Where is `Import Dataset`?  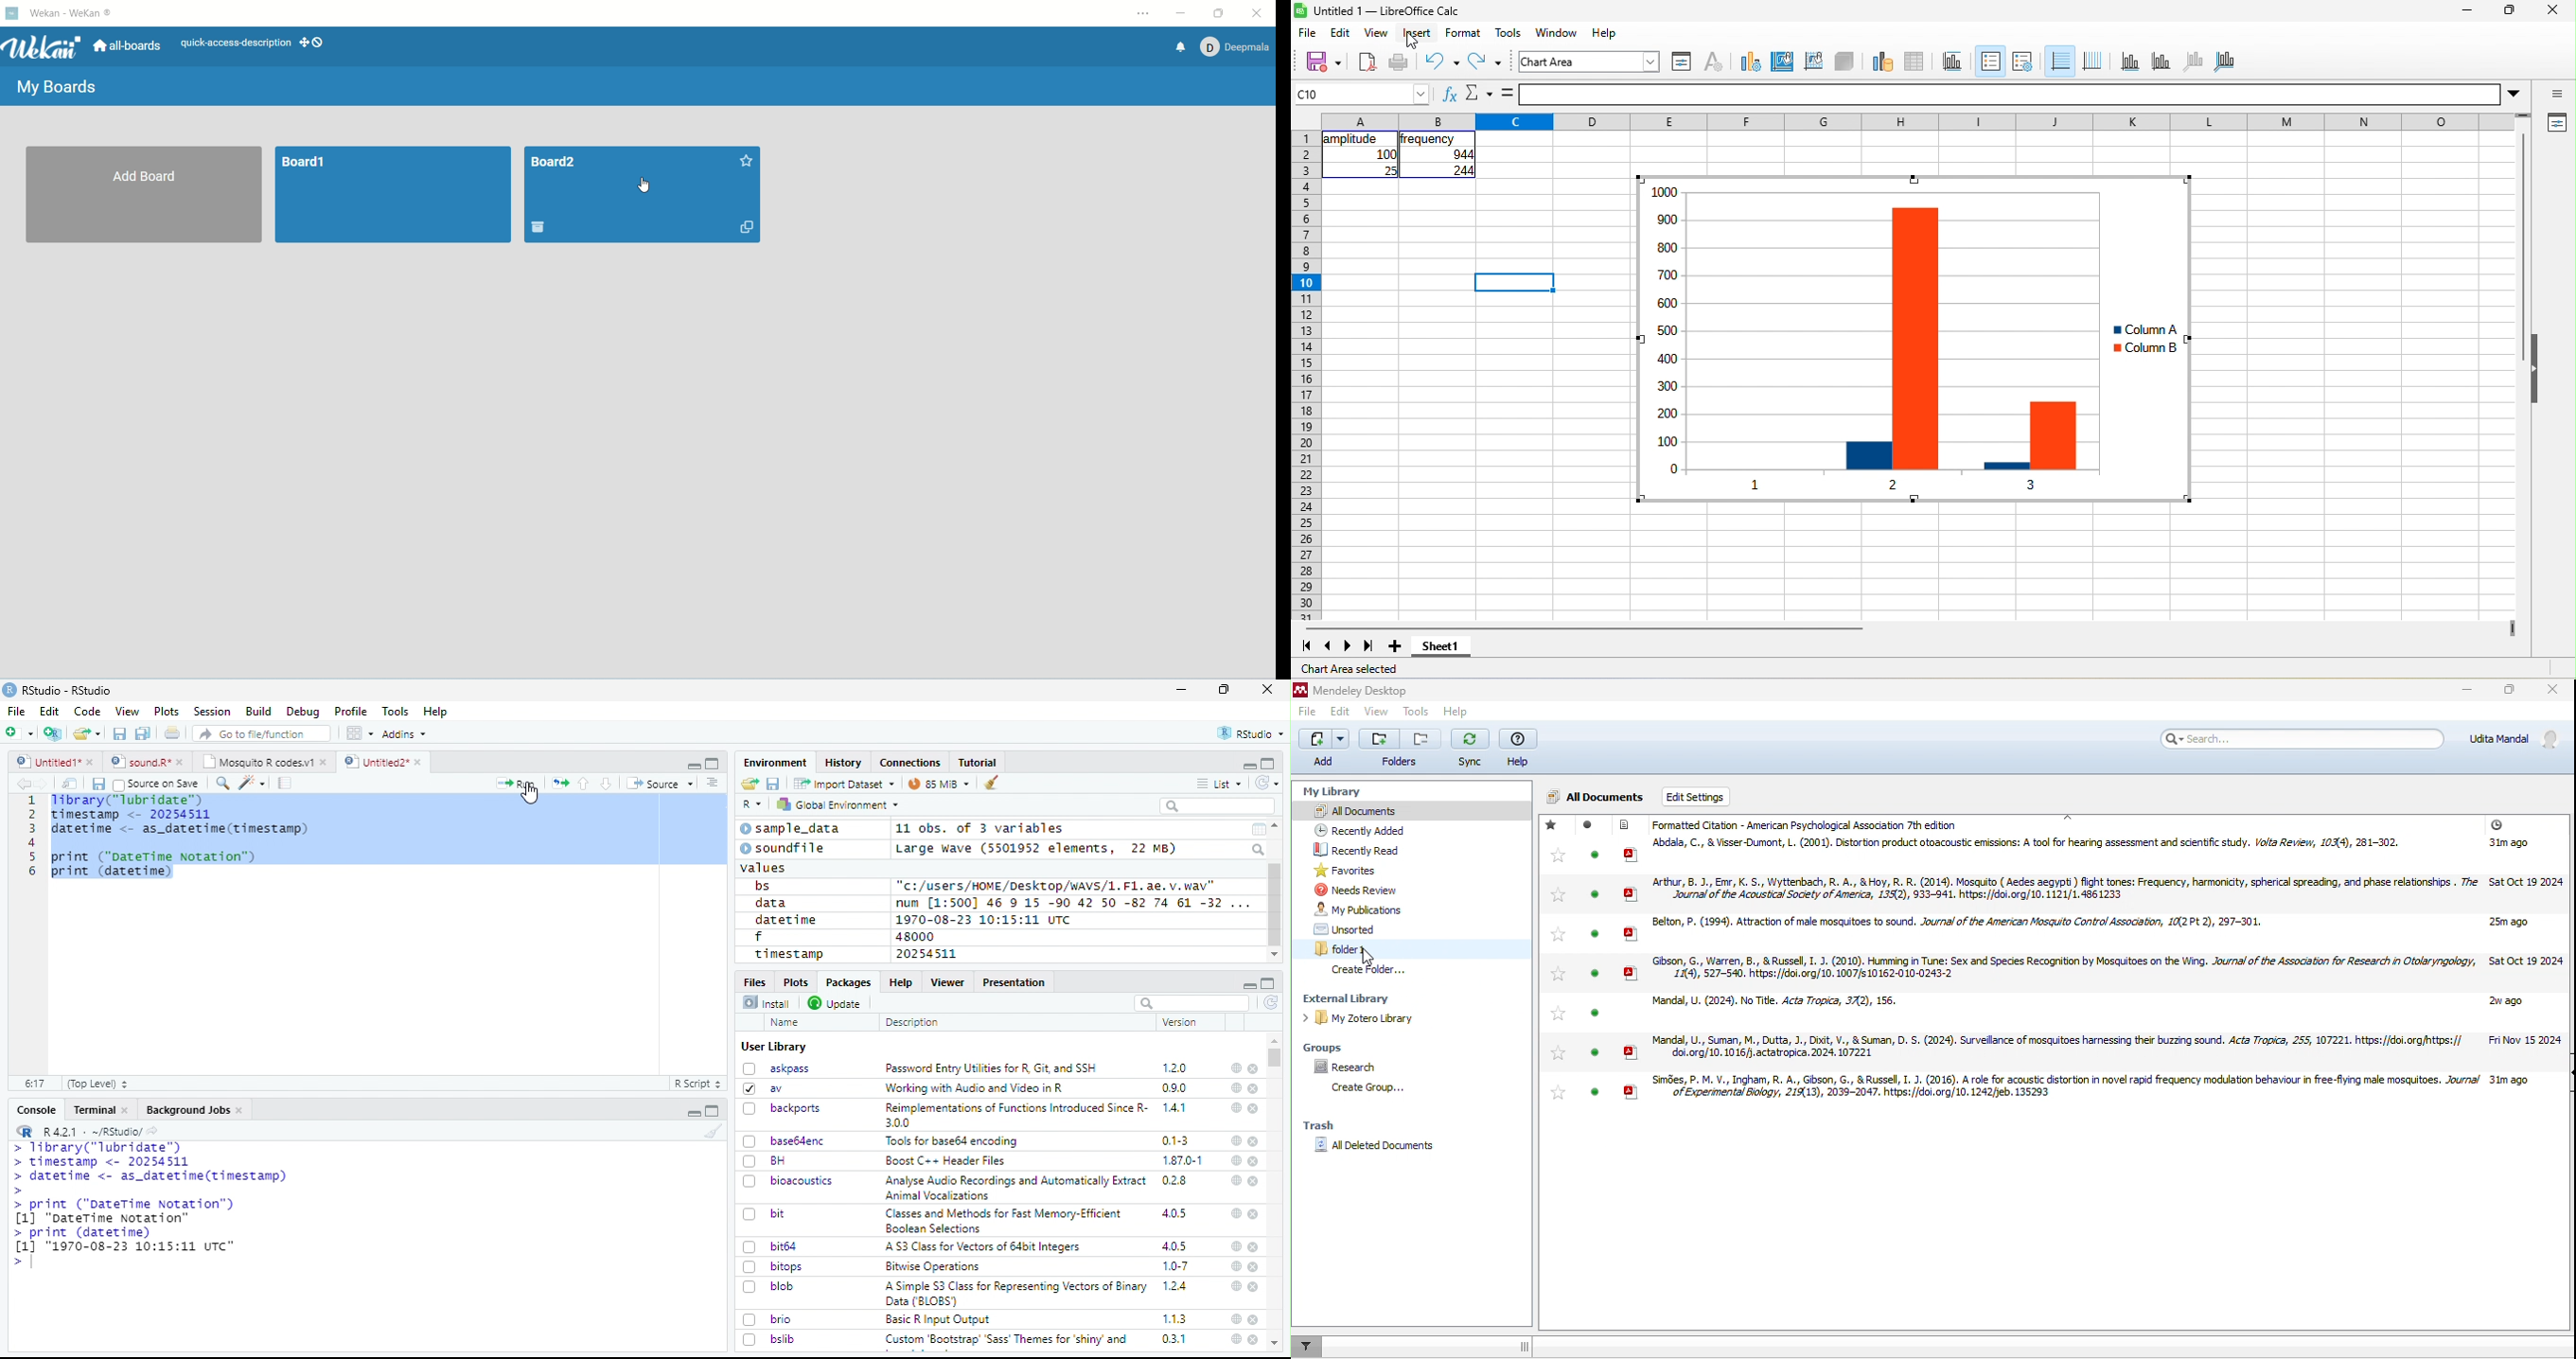
Import Dataset is located at coordinates (844, 783).